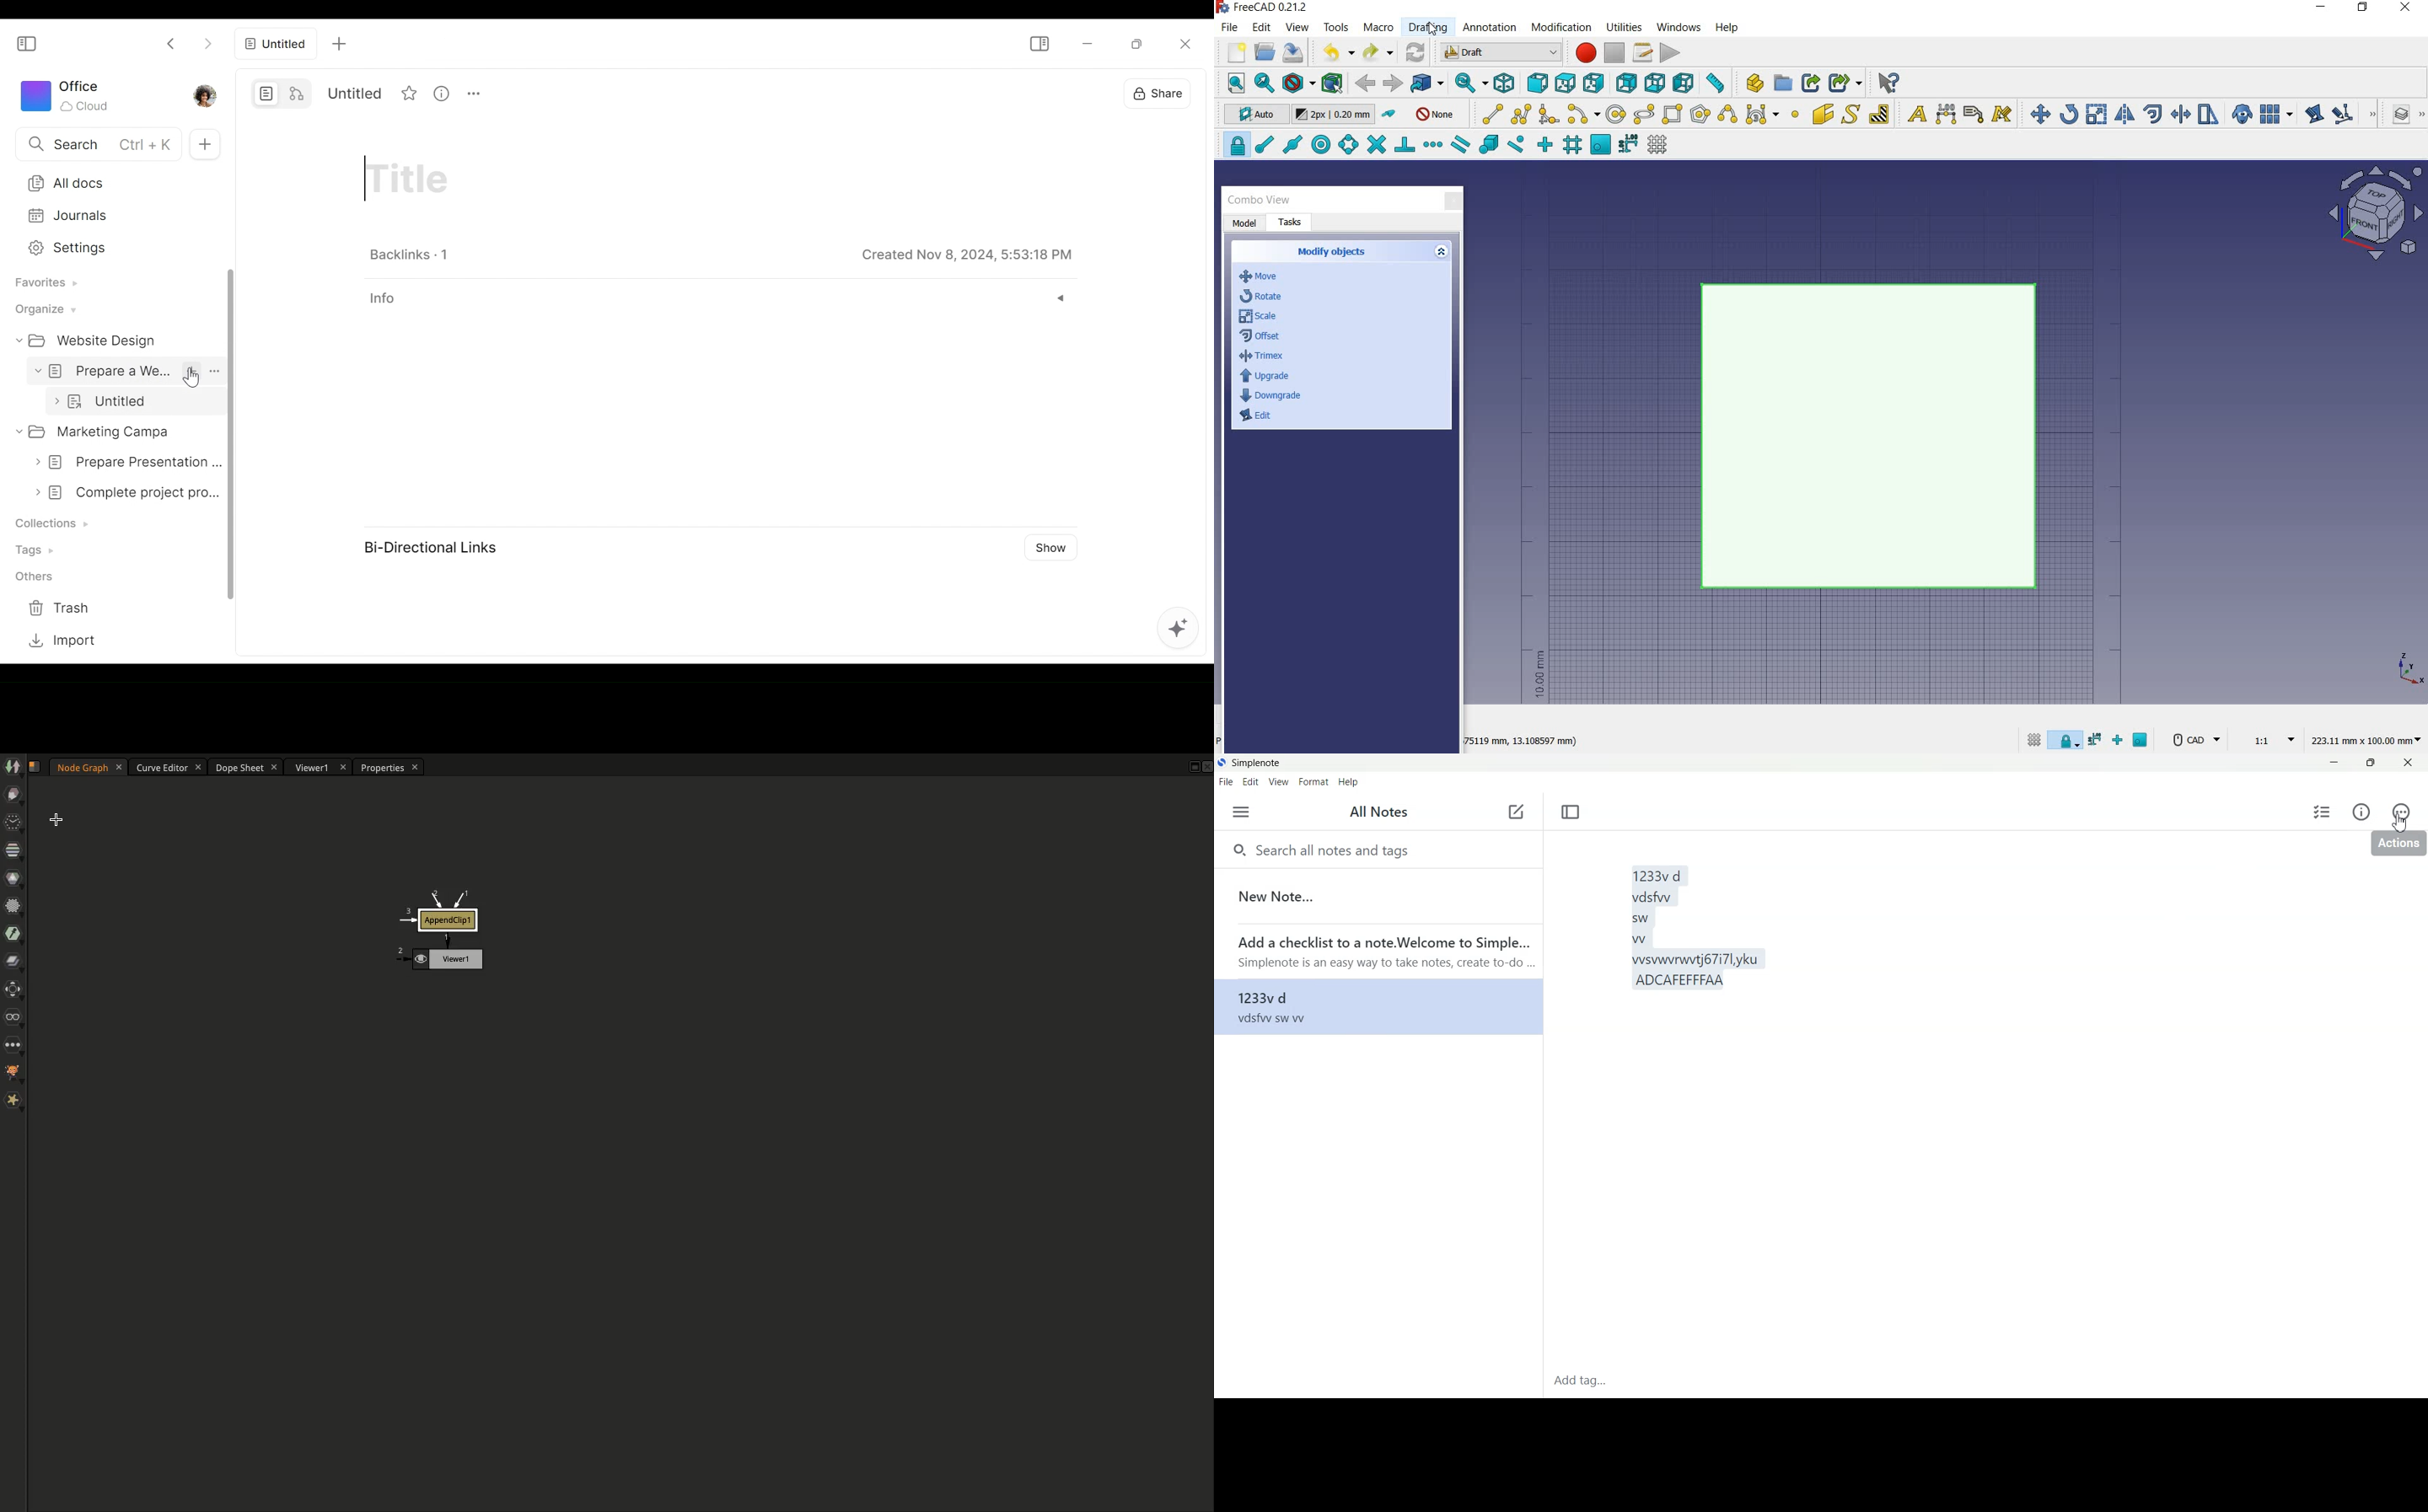 The width and height of the screenshot is (2436, 1512). I want to click on label, so click(1973, 113).